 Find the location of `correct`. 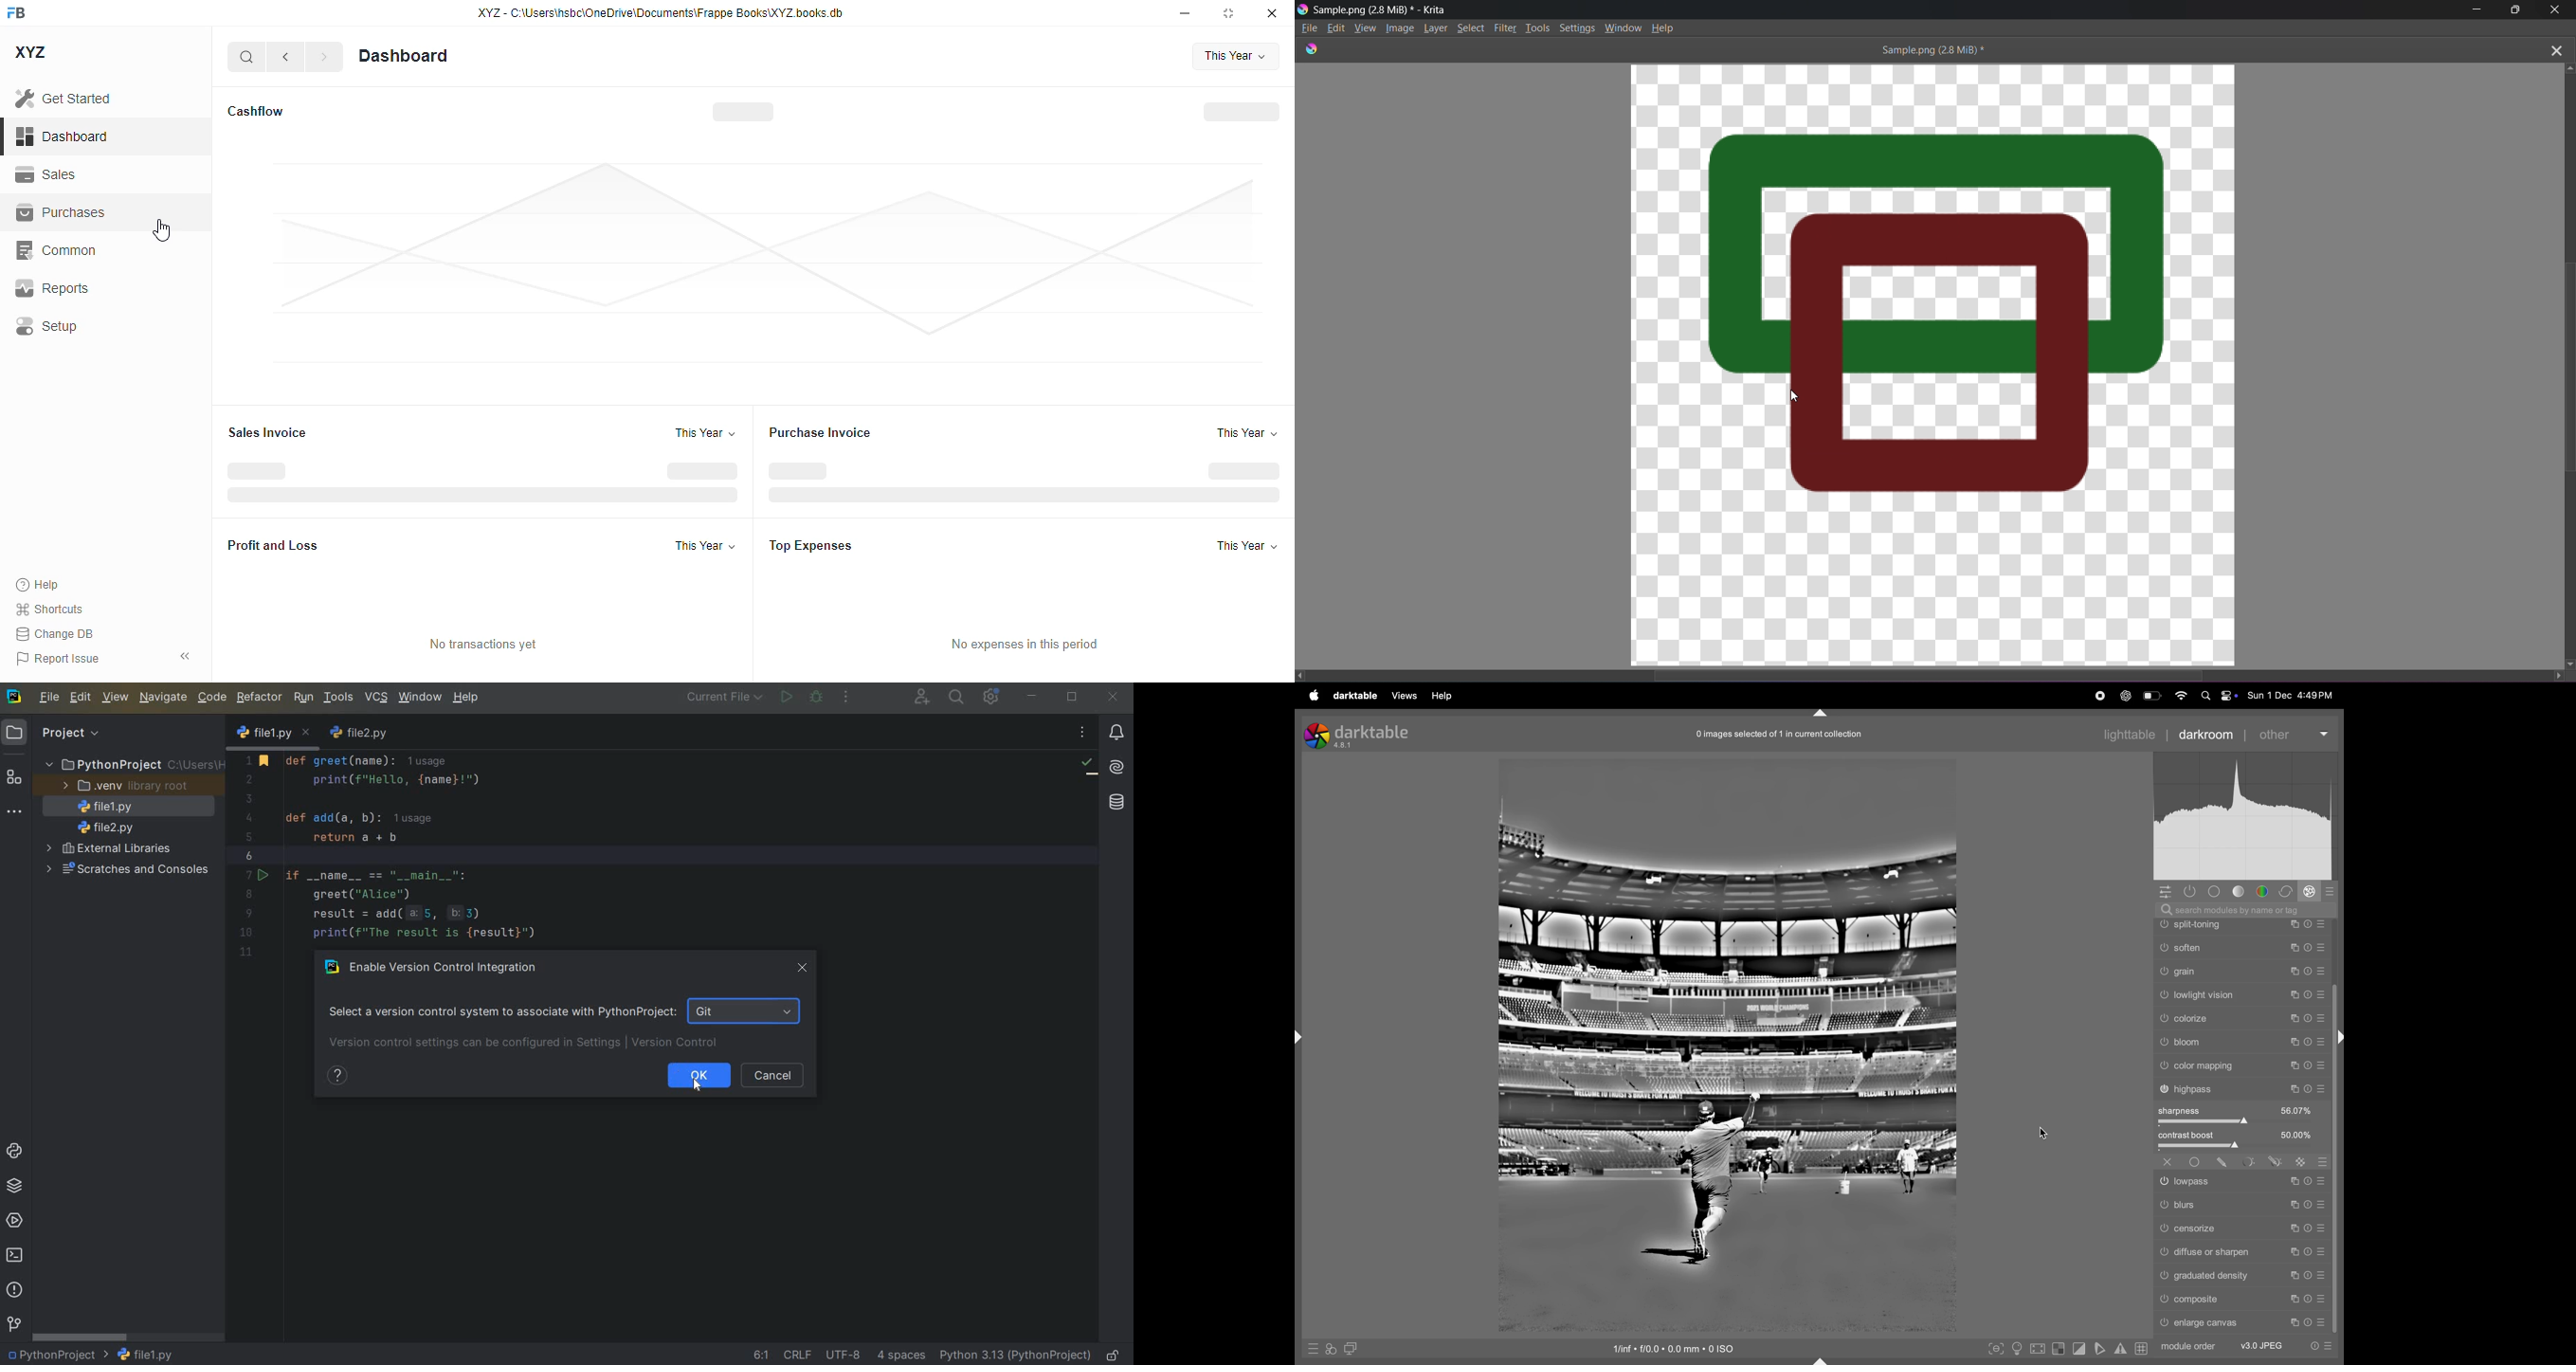

correct is located at coordinates (2286, 891).